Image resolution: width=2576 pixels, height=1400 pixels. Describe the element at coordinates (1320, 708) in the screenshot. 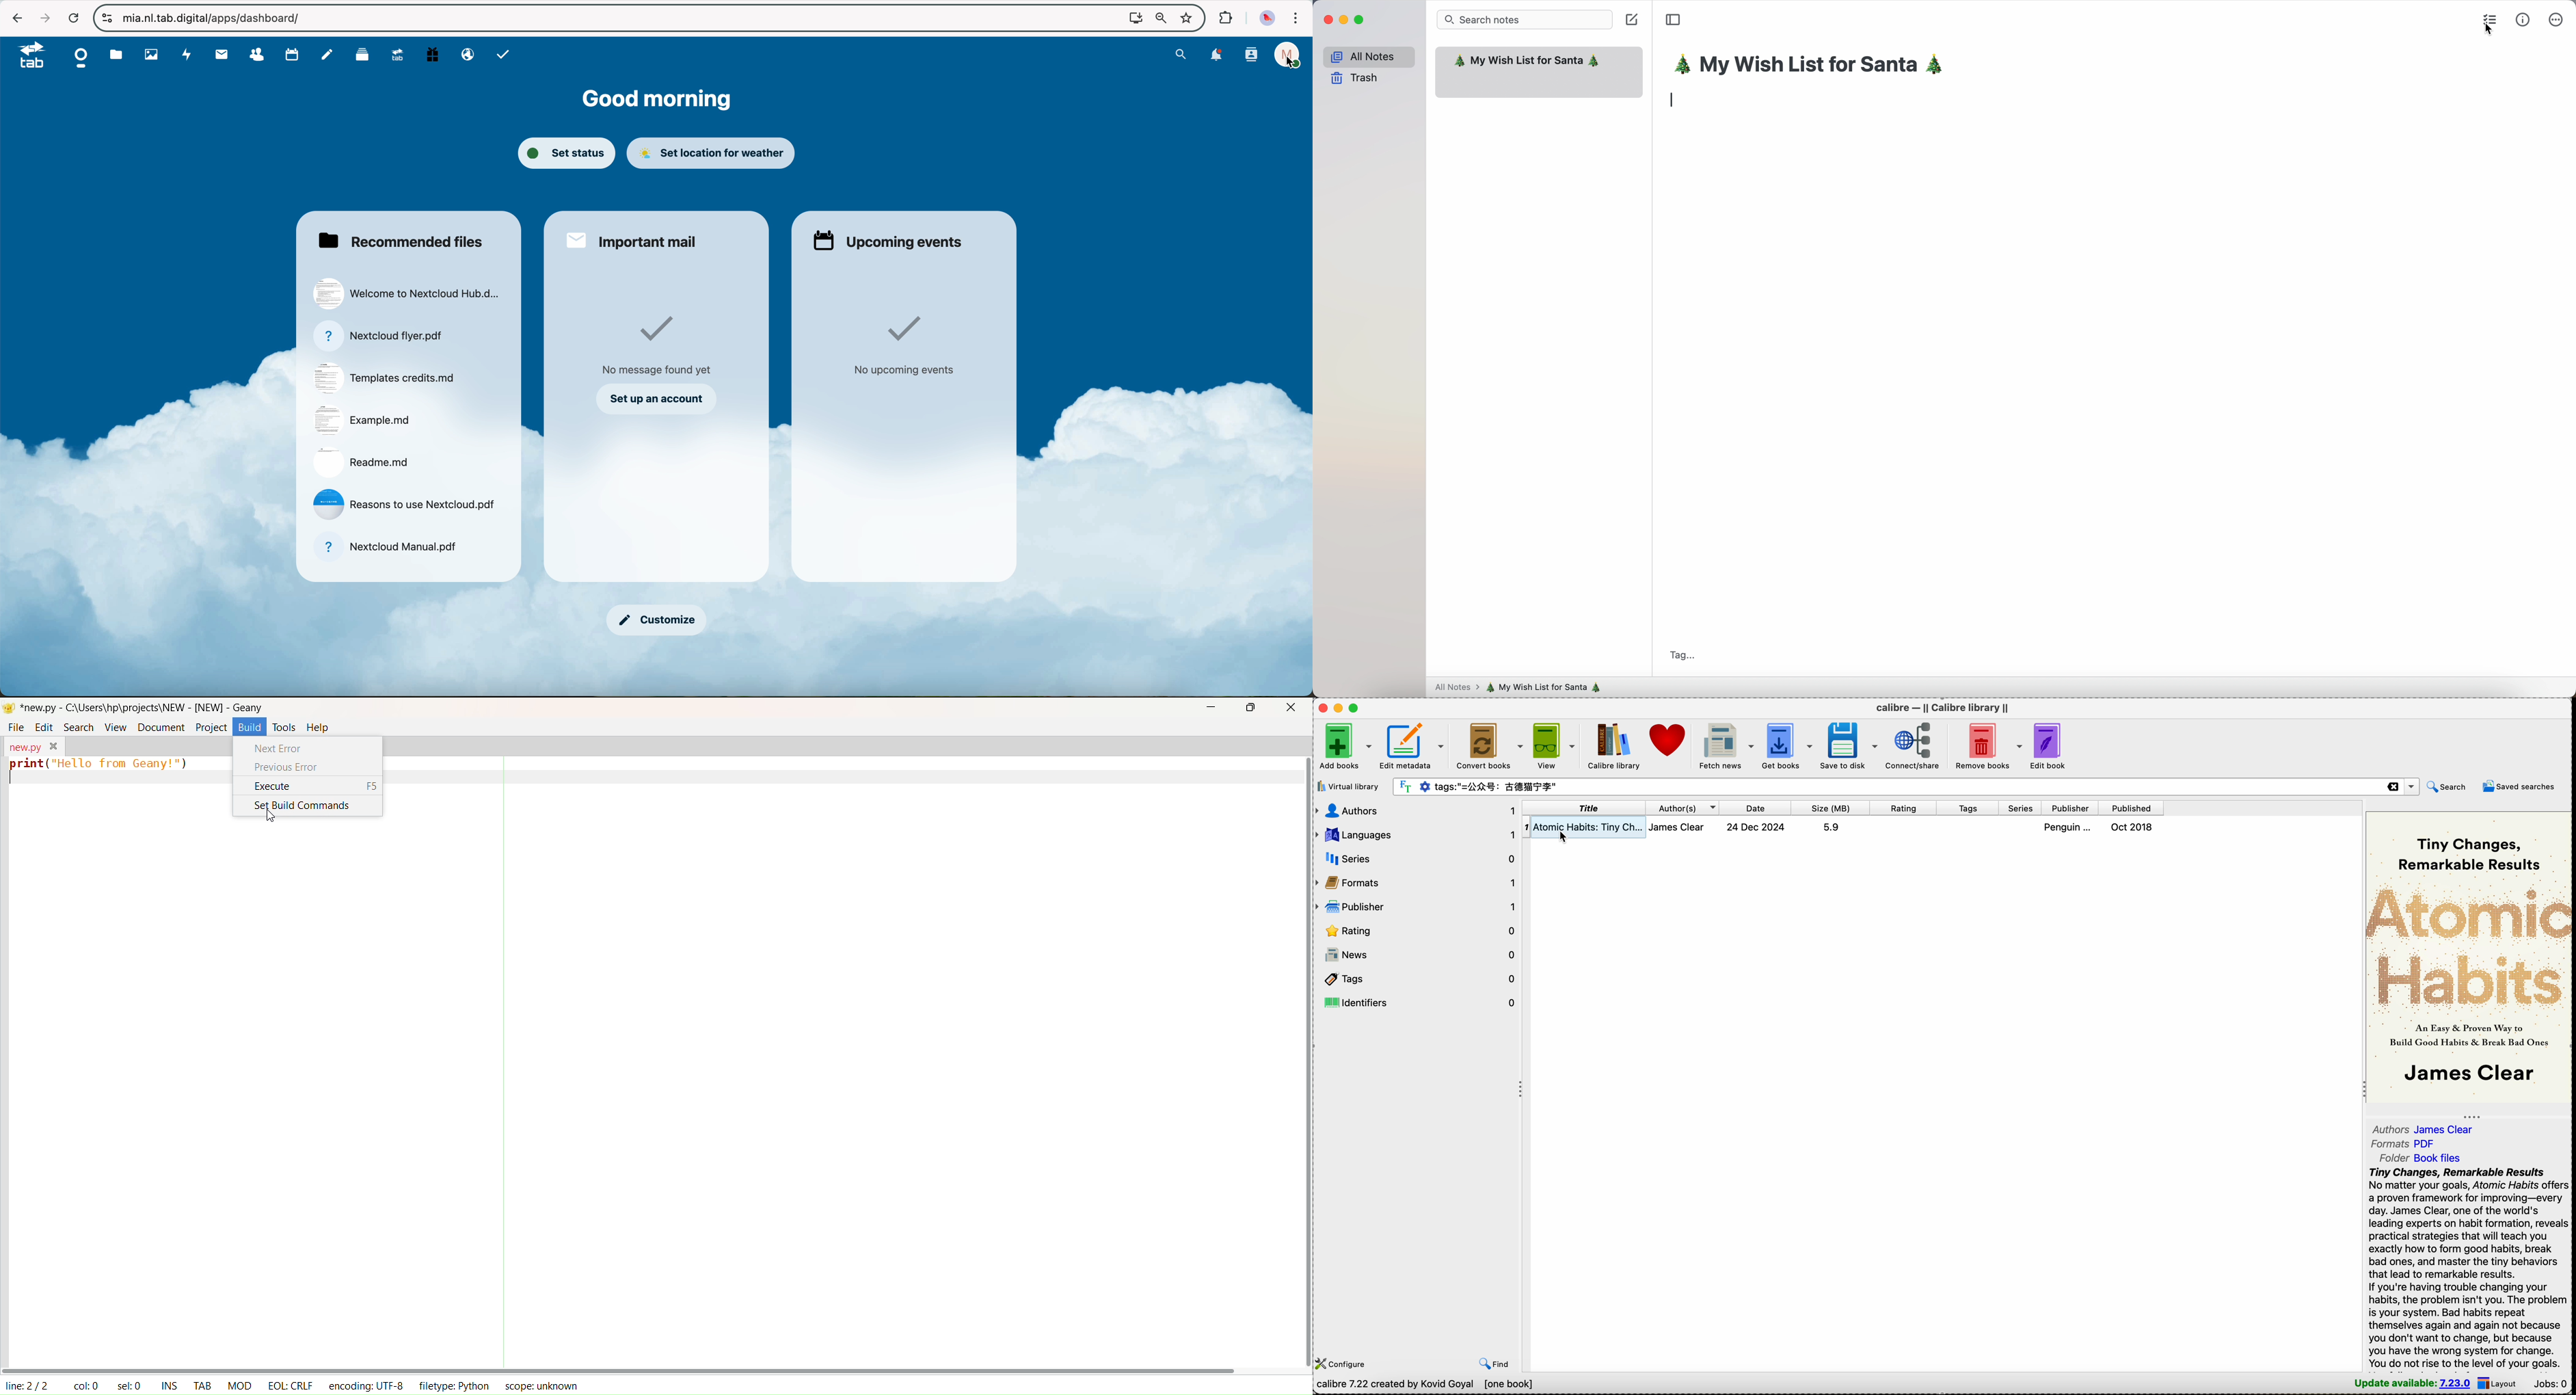

I see `close Calibre` at that location.